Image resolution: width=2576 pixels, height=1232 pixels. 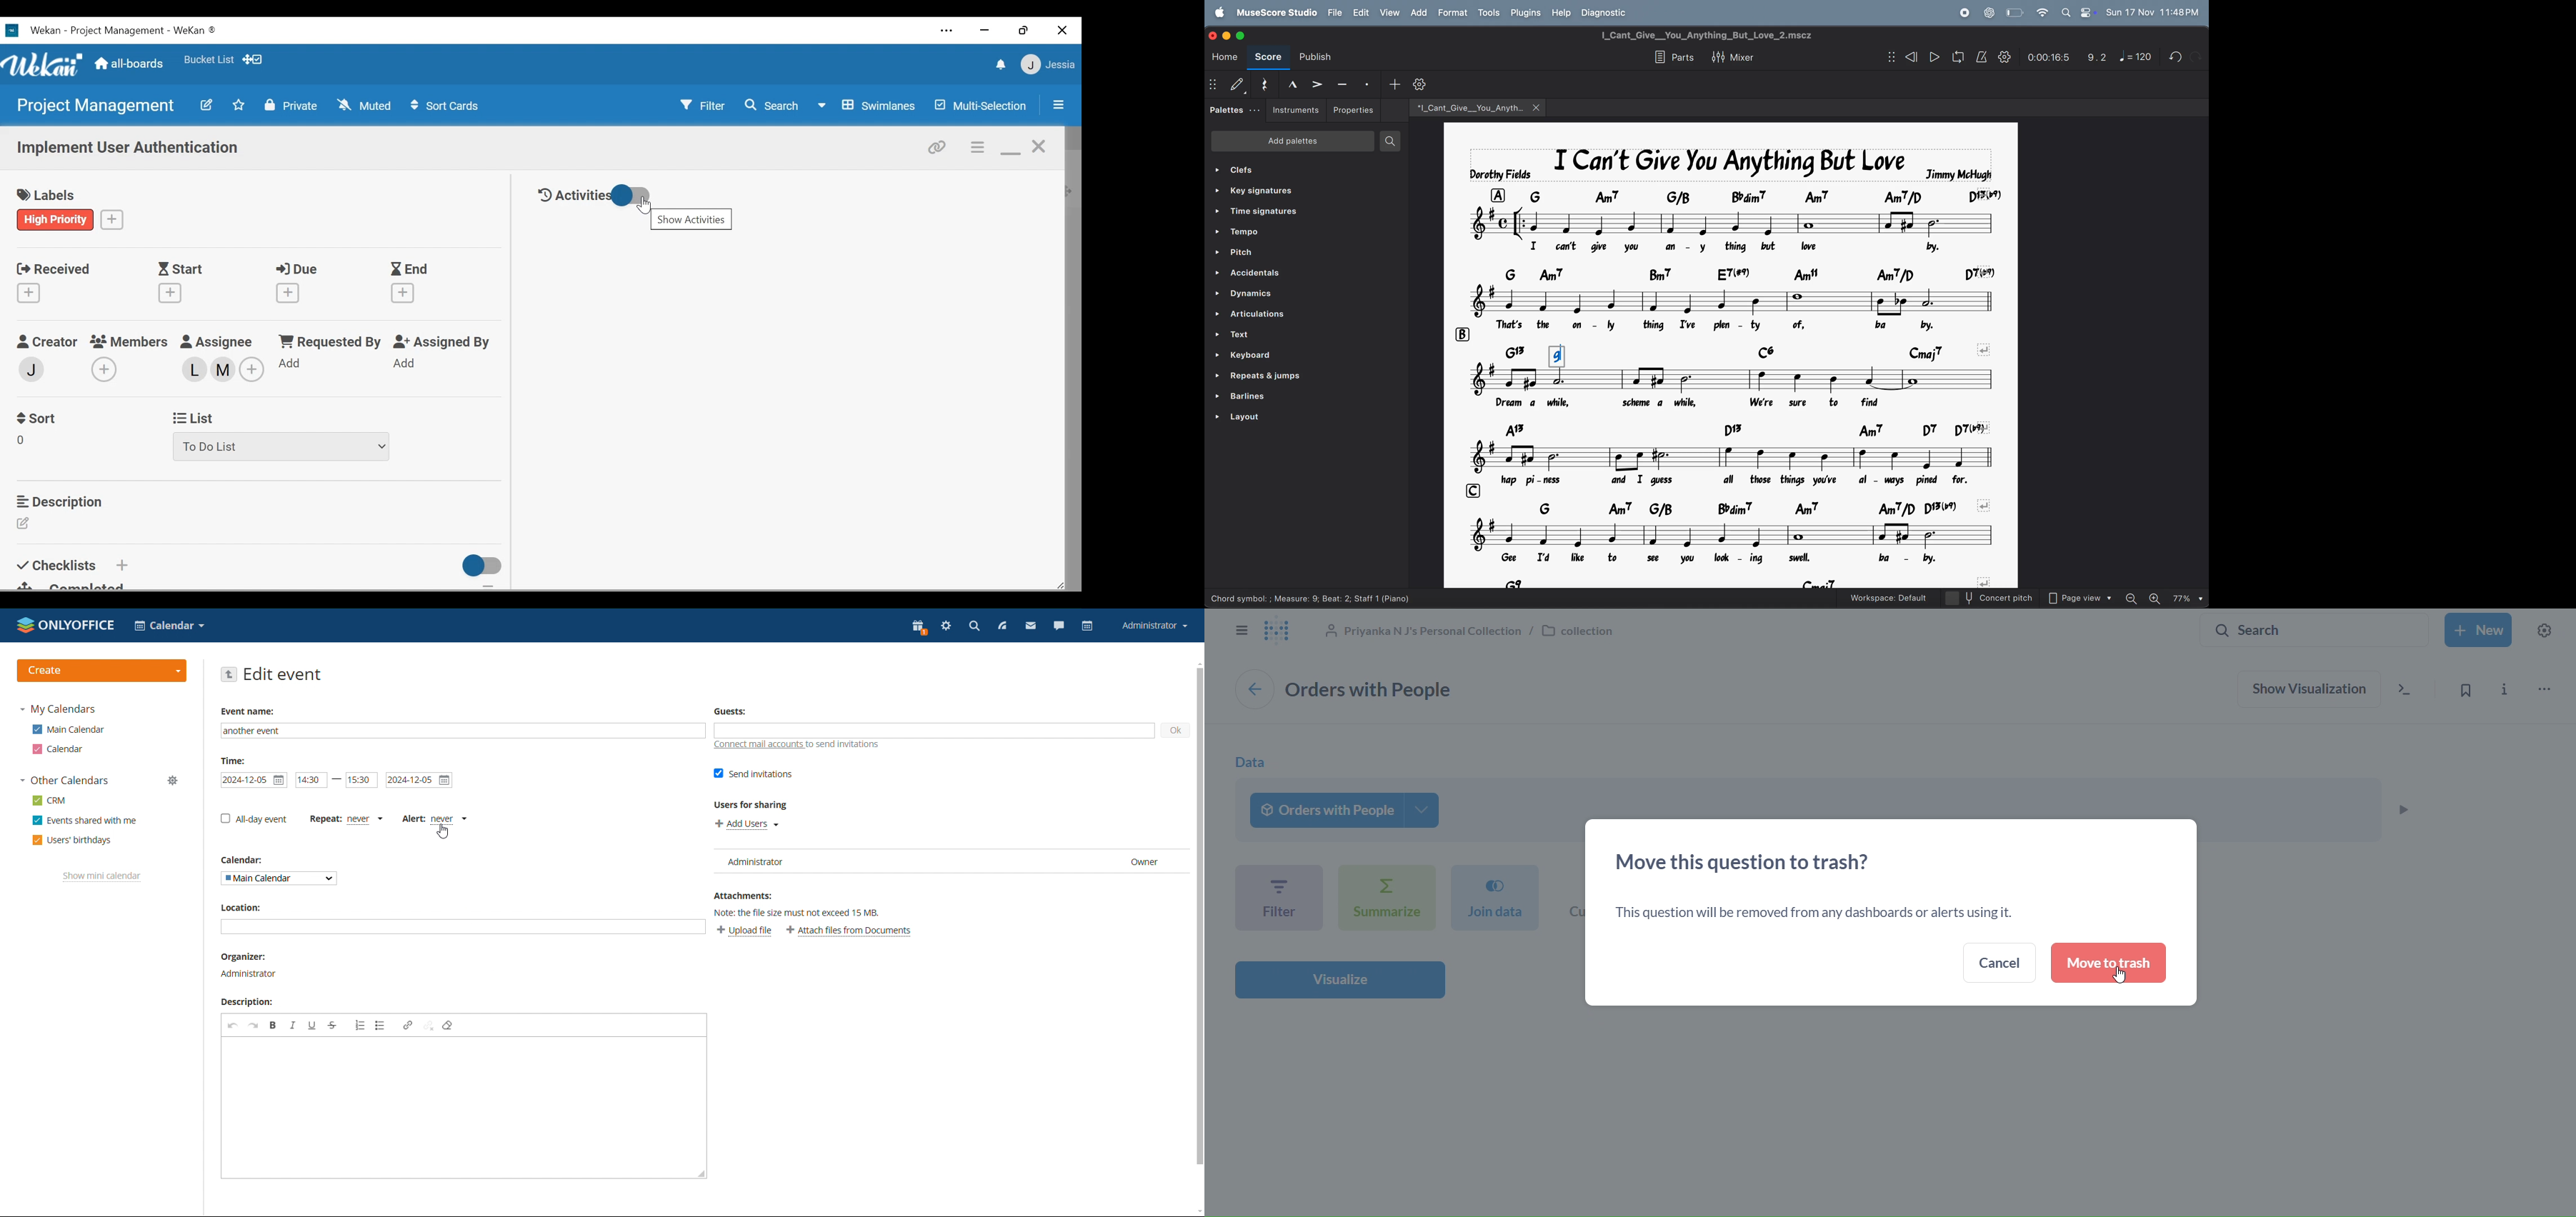 I want to click on minimize, so click(x=1225, y=35).